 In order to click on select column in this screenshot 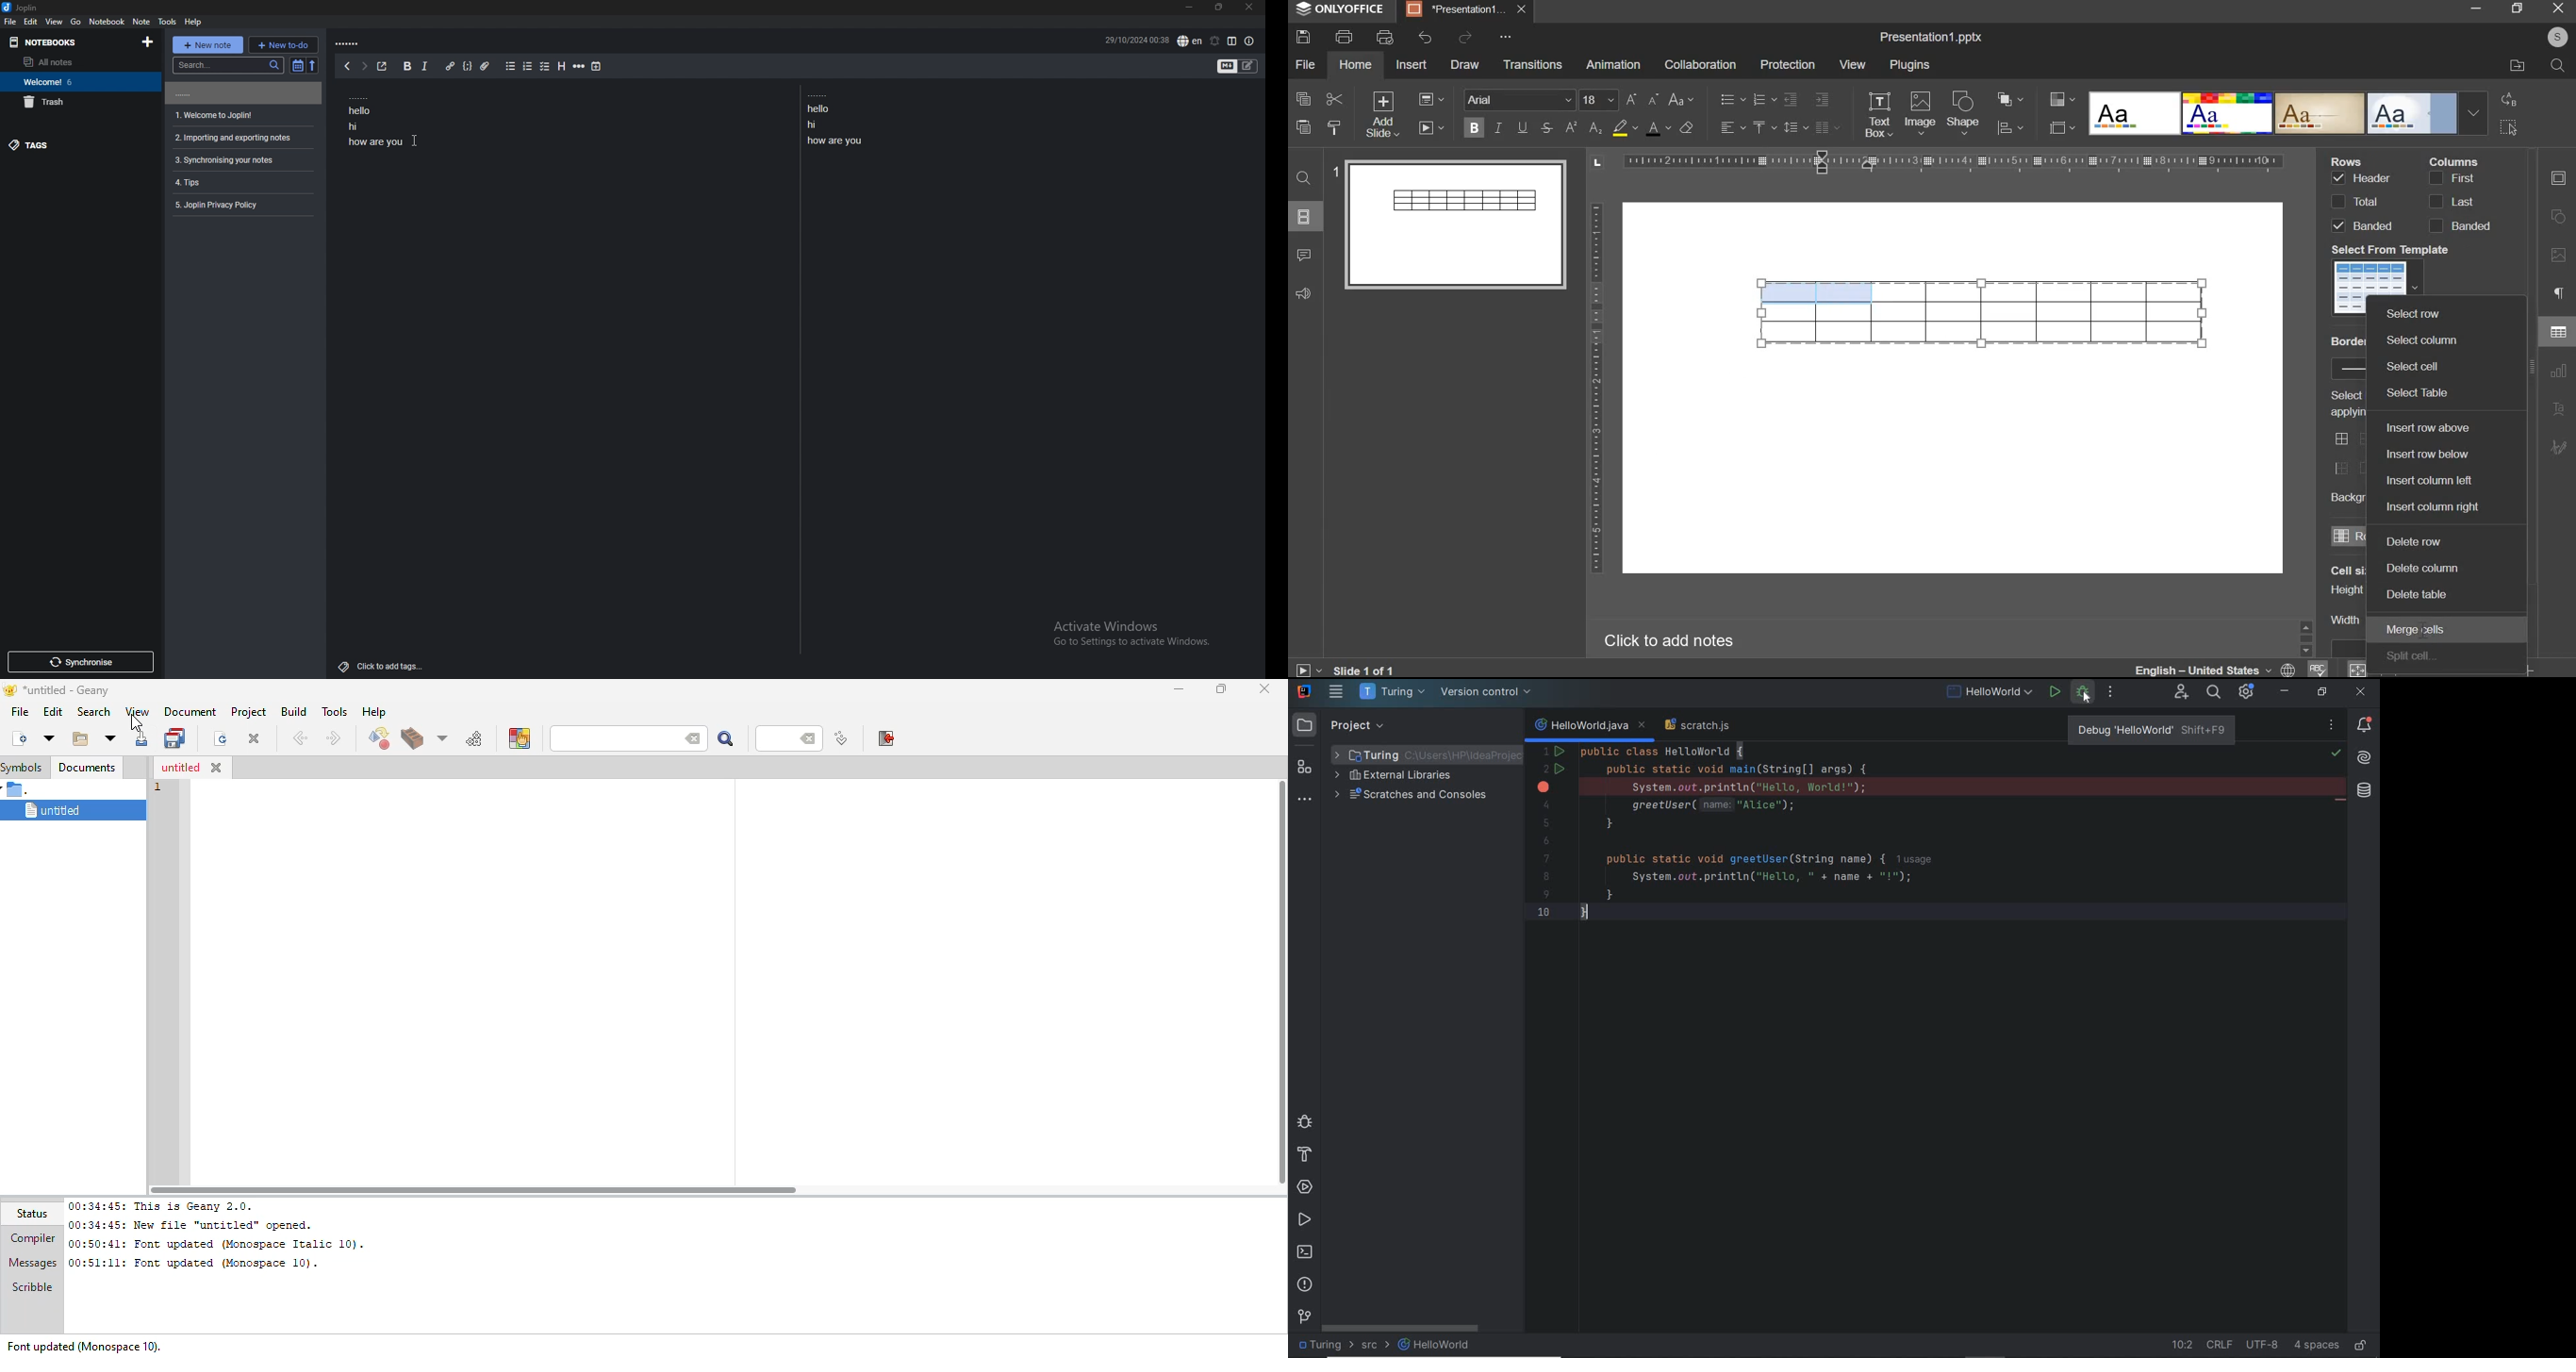, I will do `click(2421, 340)`.